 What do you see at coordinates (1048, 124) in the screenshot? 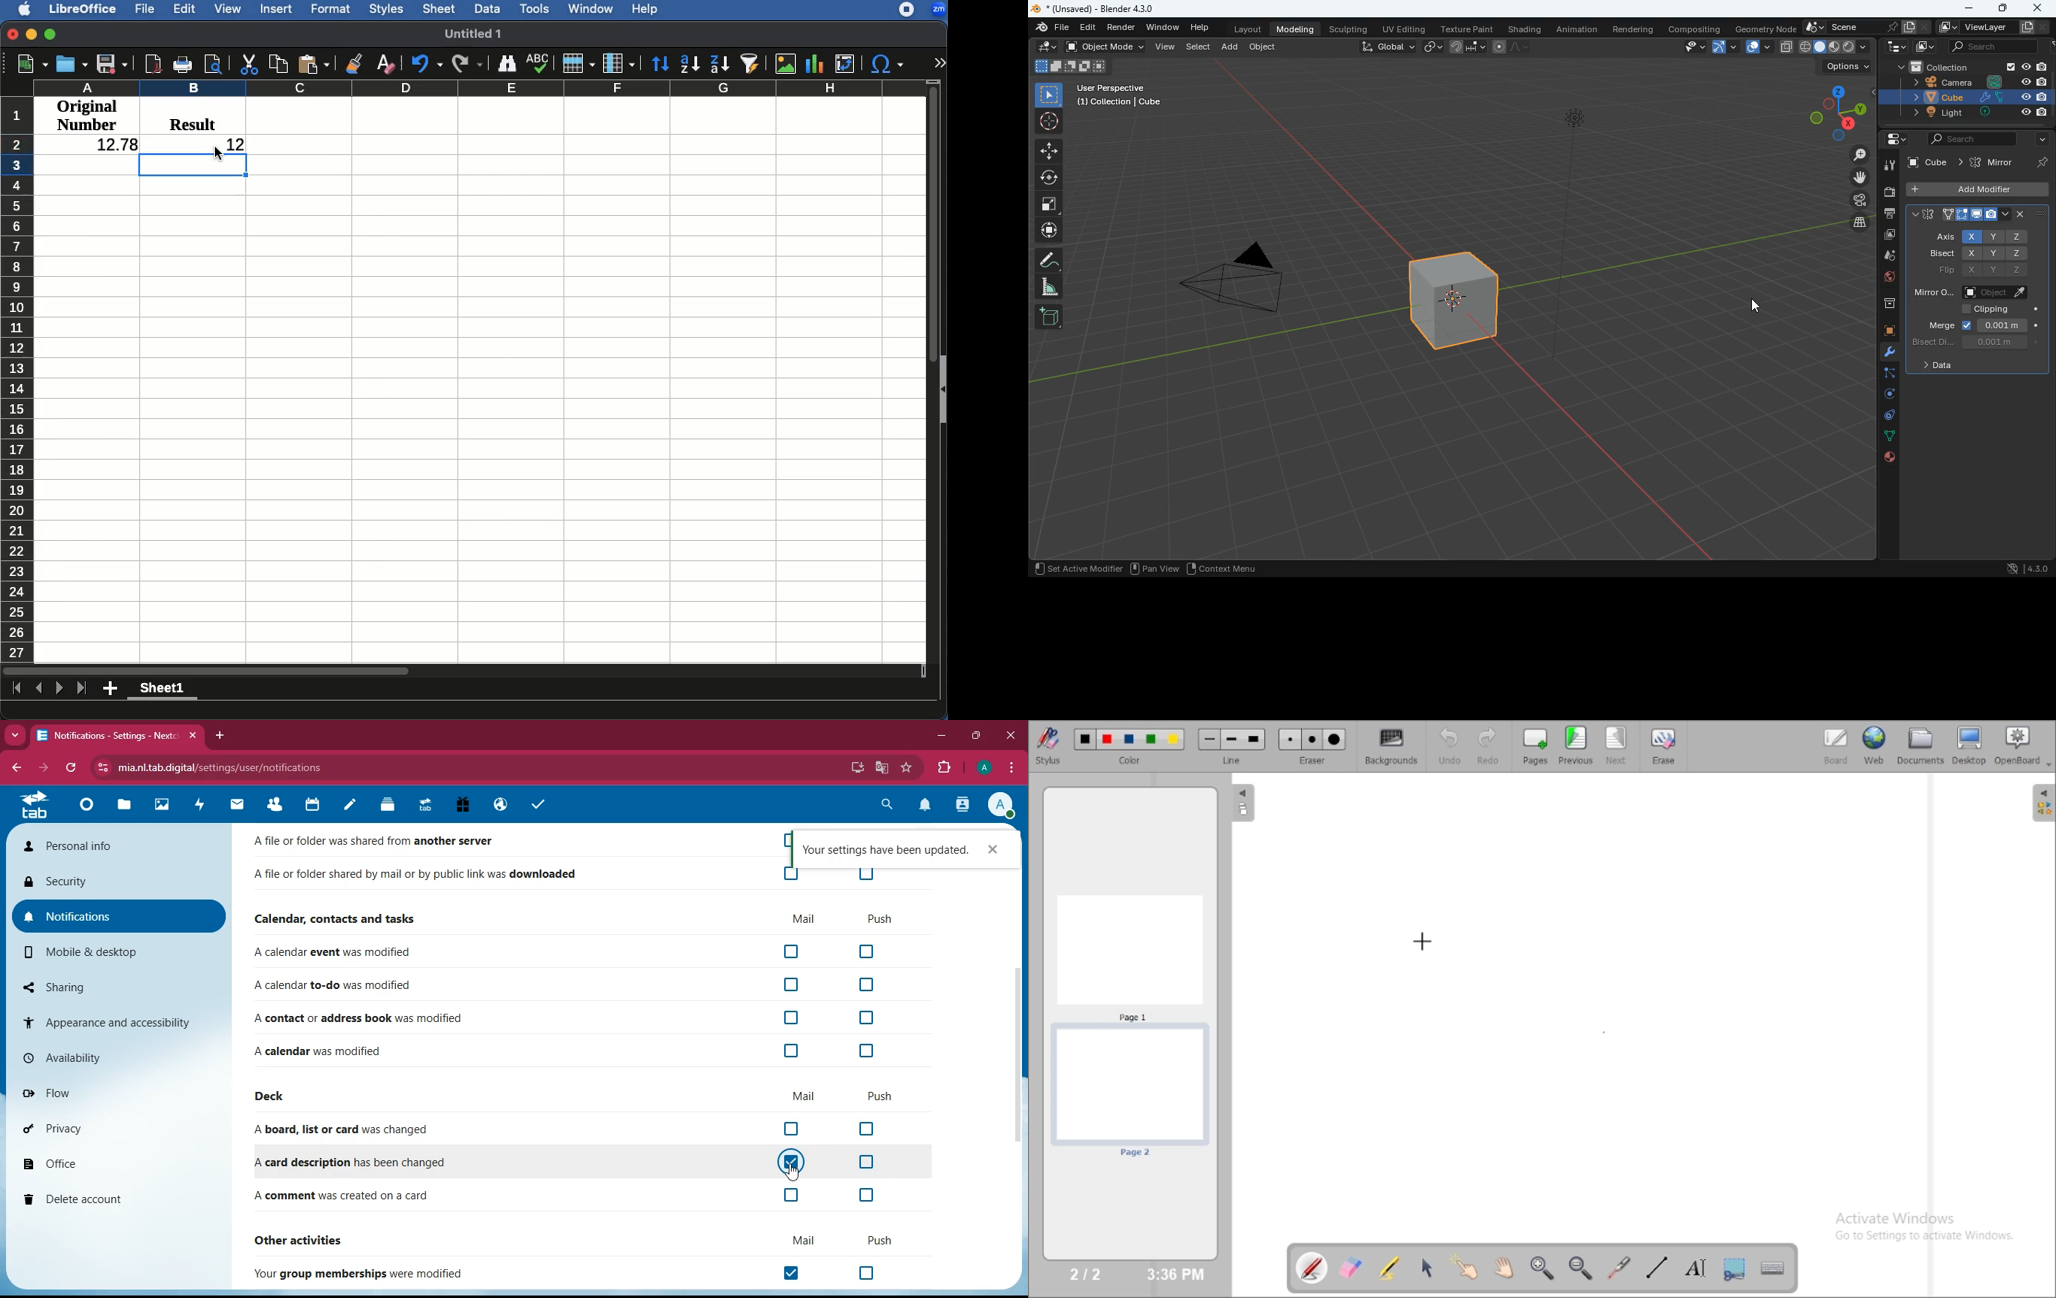
I see `aim` at bounding box center [1048, 124].